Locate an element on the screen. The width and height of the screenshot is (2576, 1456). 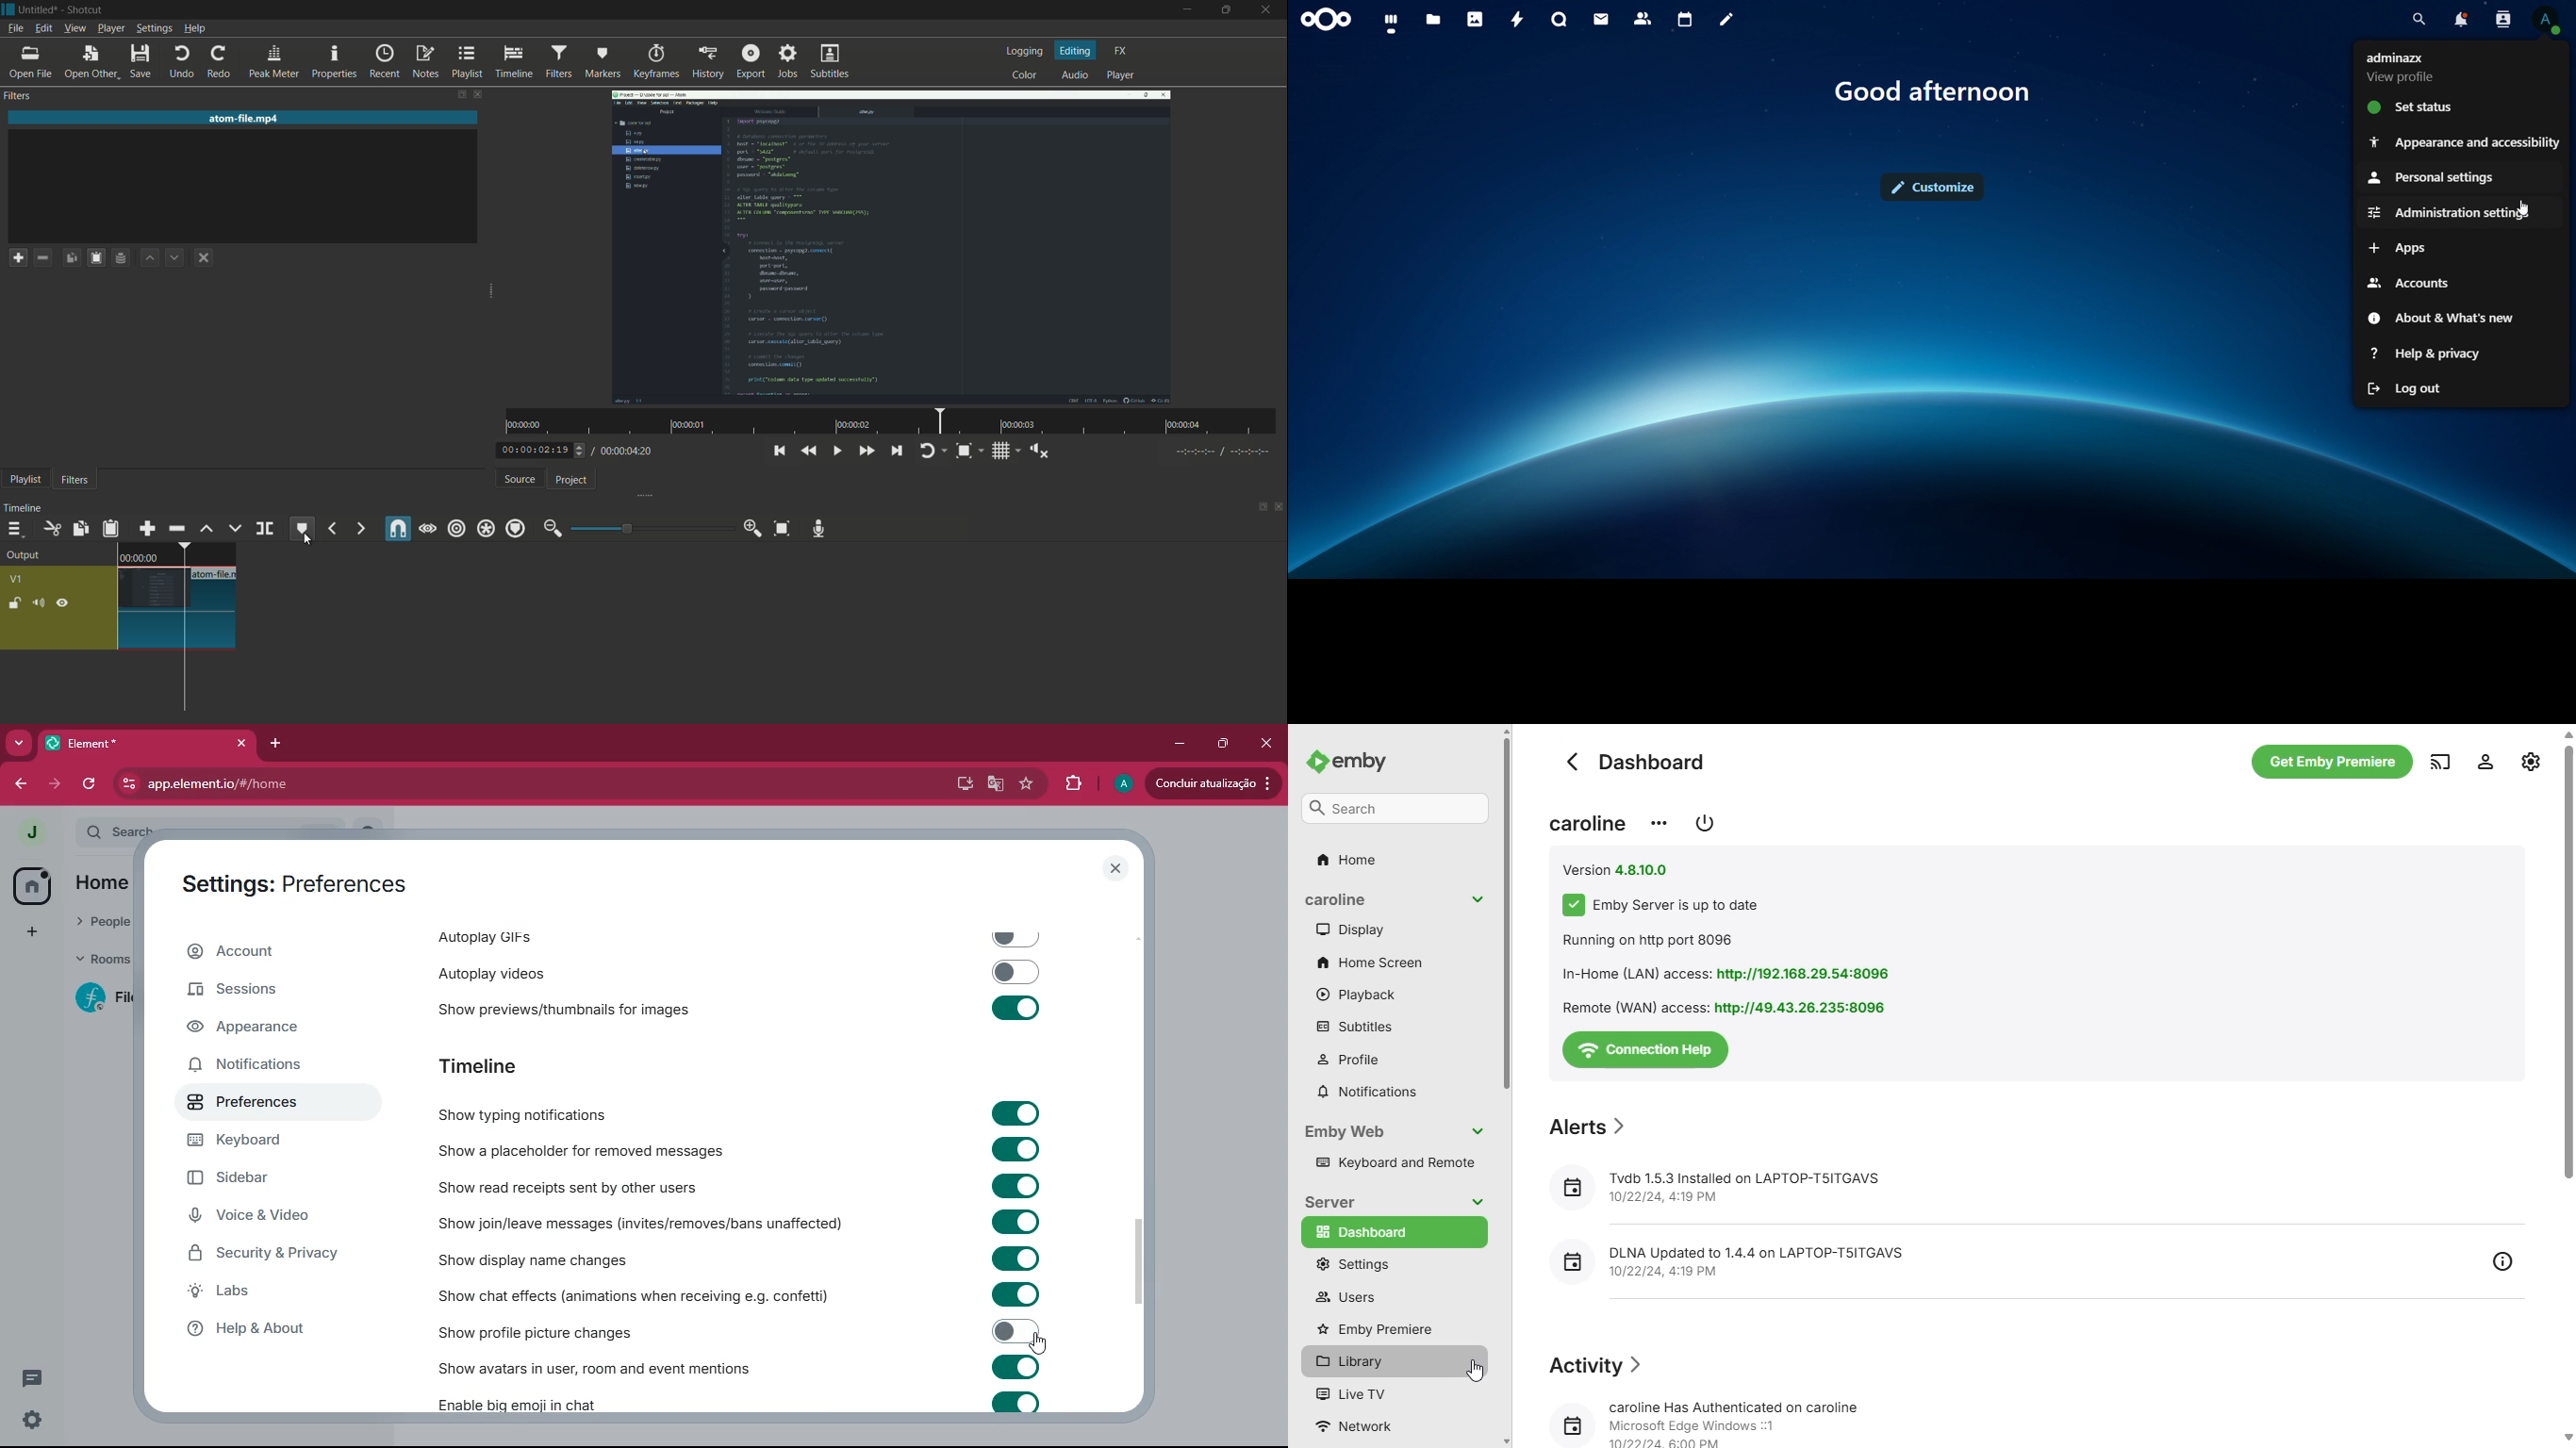
color is located at coordinates (1025, 76).